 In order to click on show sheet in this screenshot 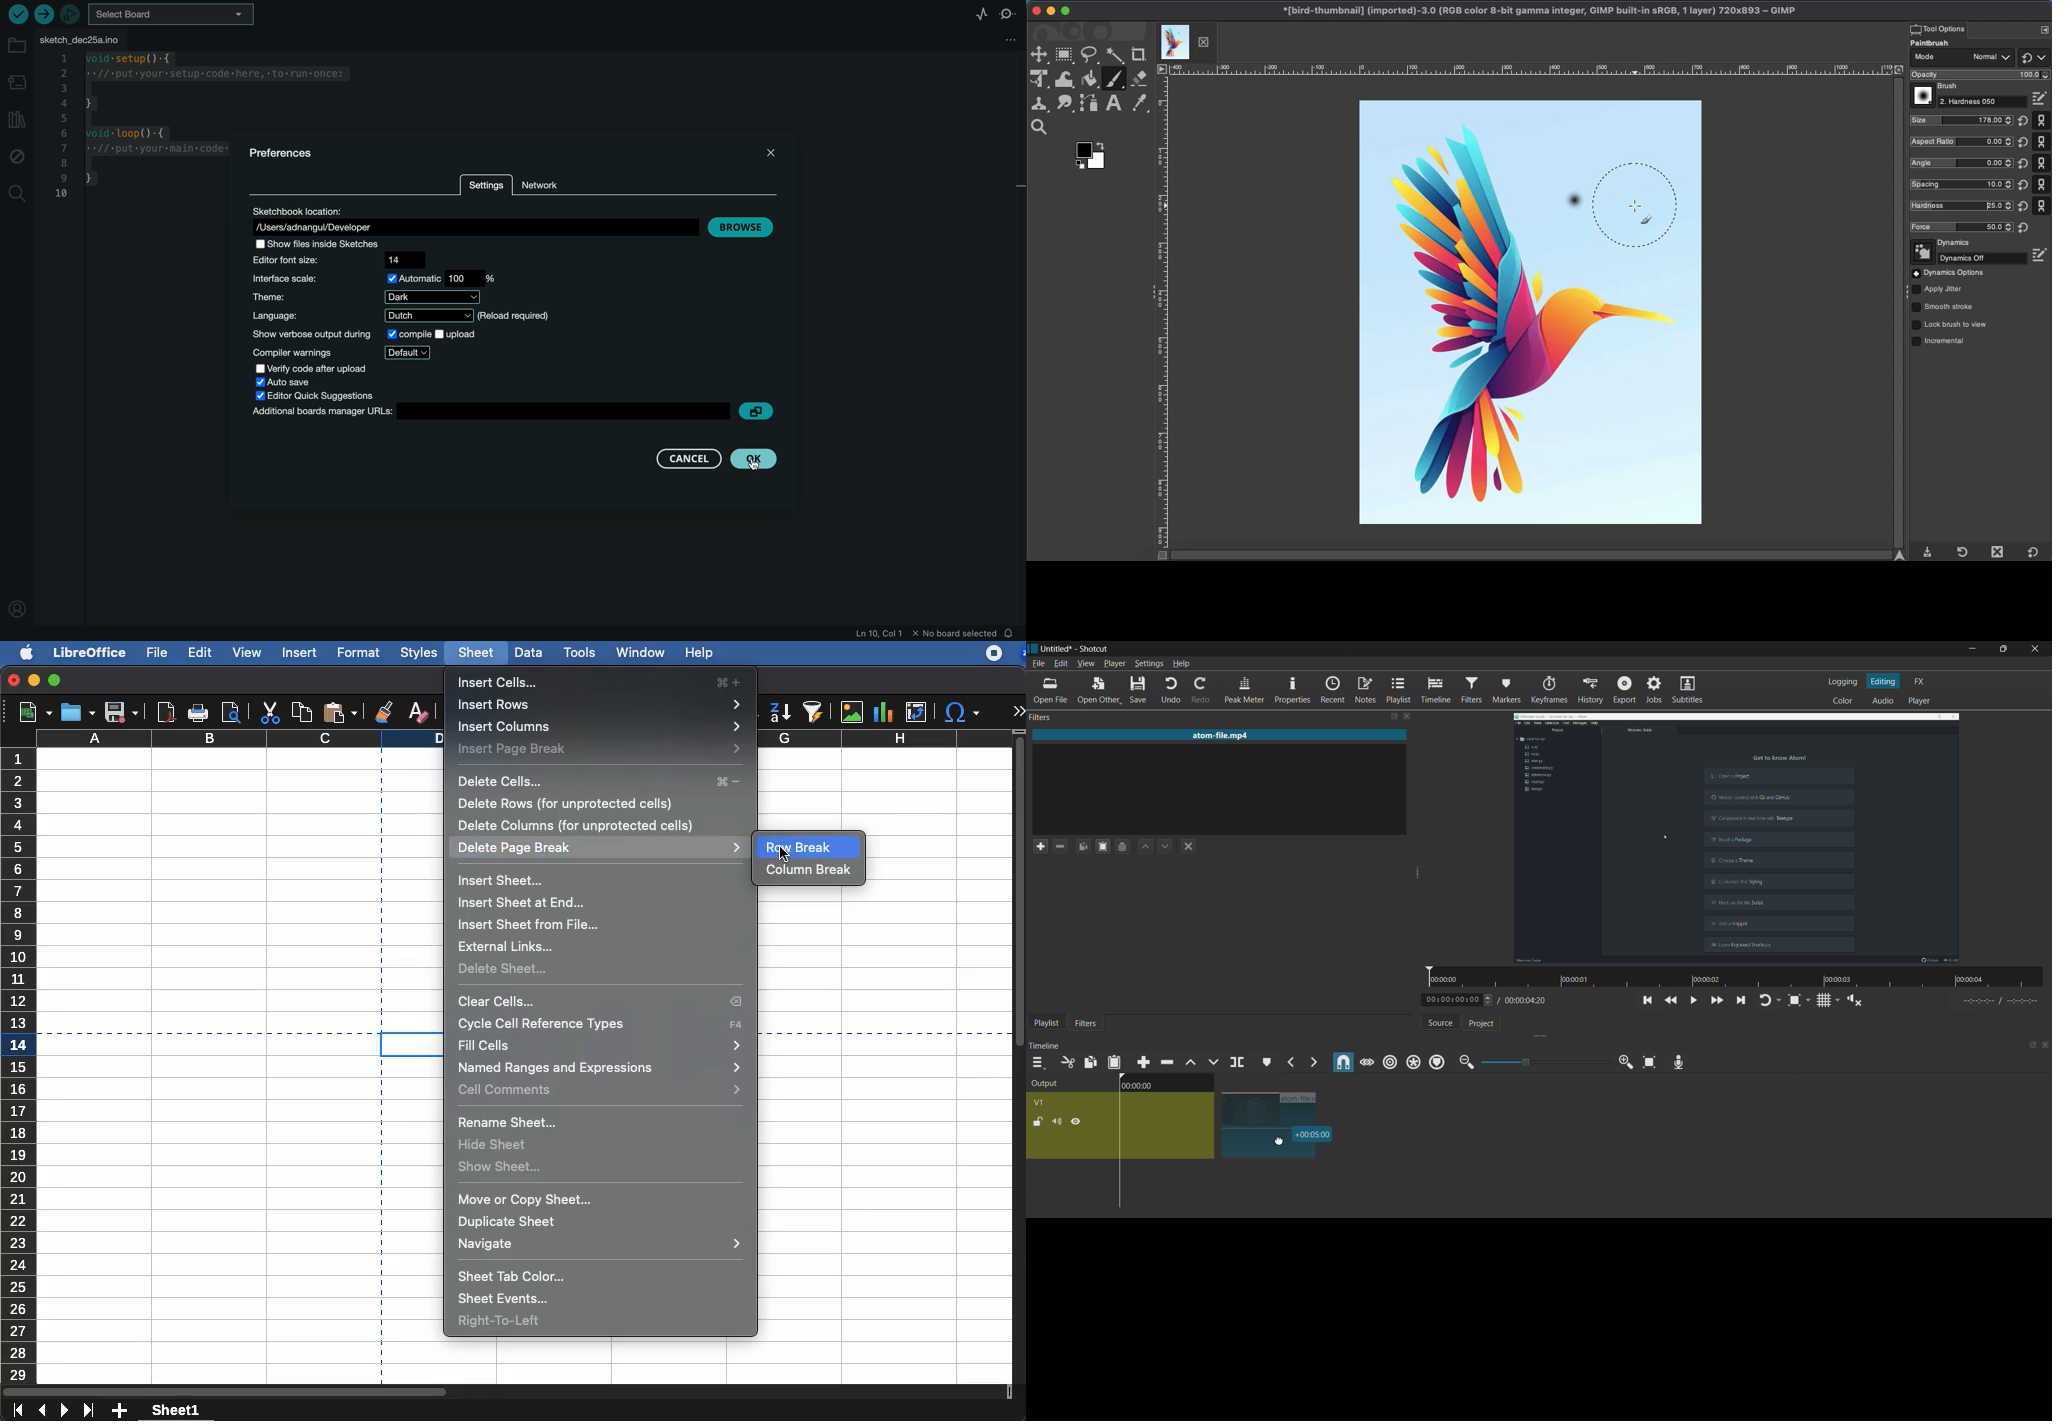, I will do `click(501, 1167)`.